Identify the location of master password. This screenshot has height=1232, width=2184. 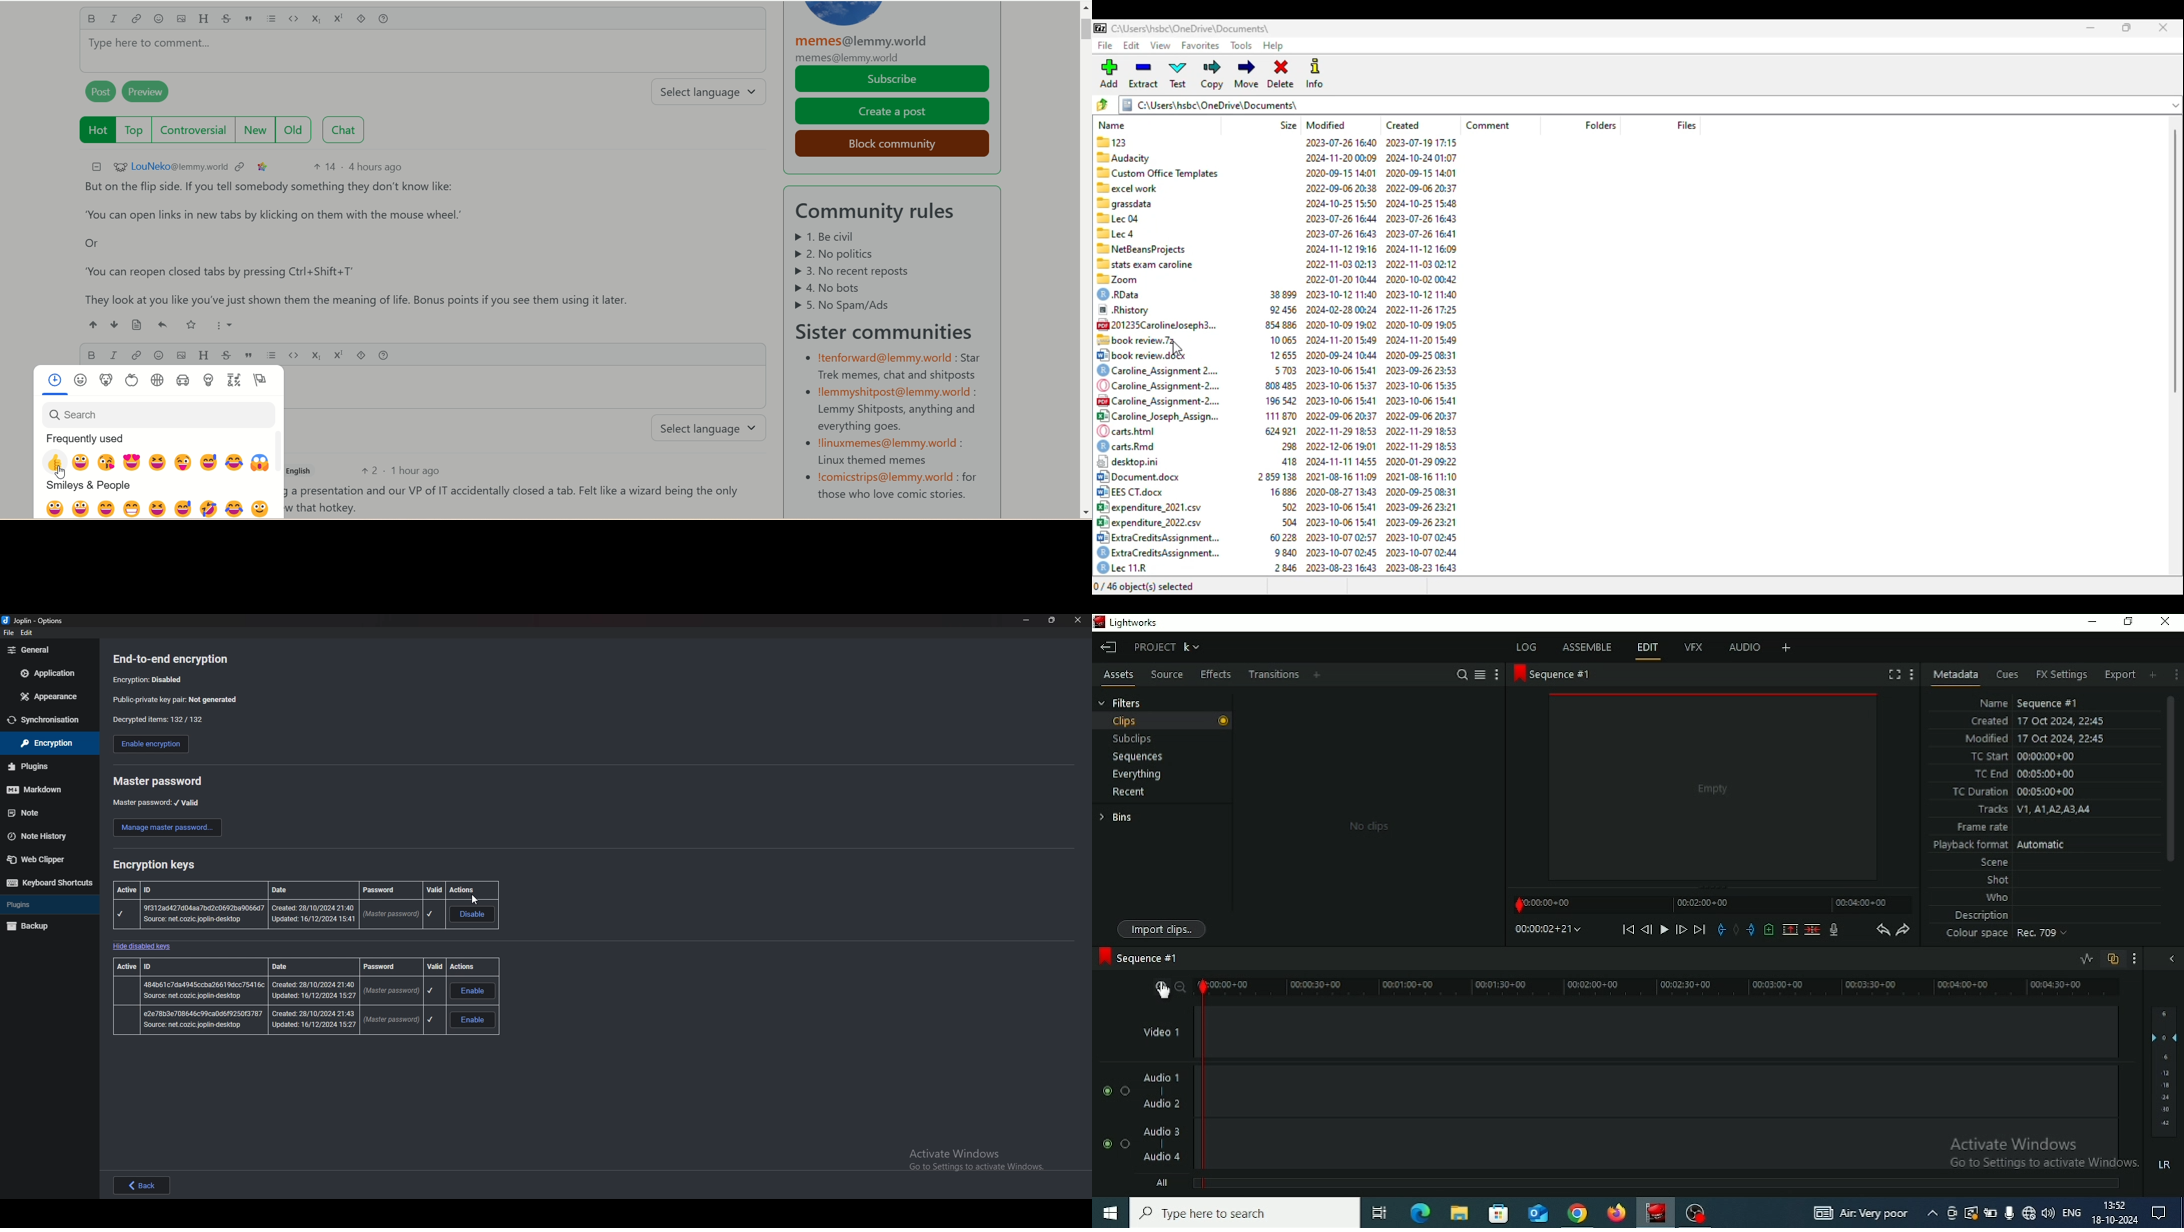
(278, 1020).